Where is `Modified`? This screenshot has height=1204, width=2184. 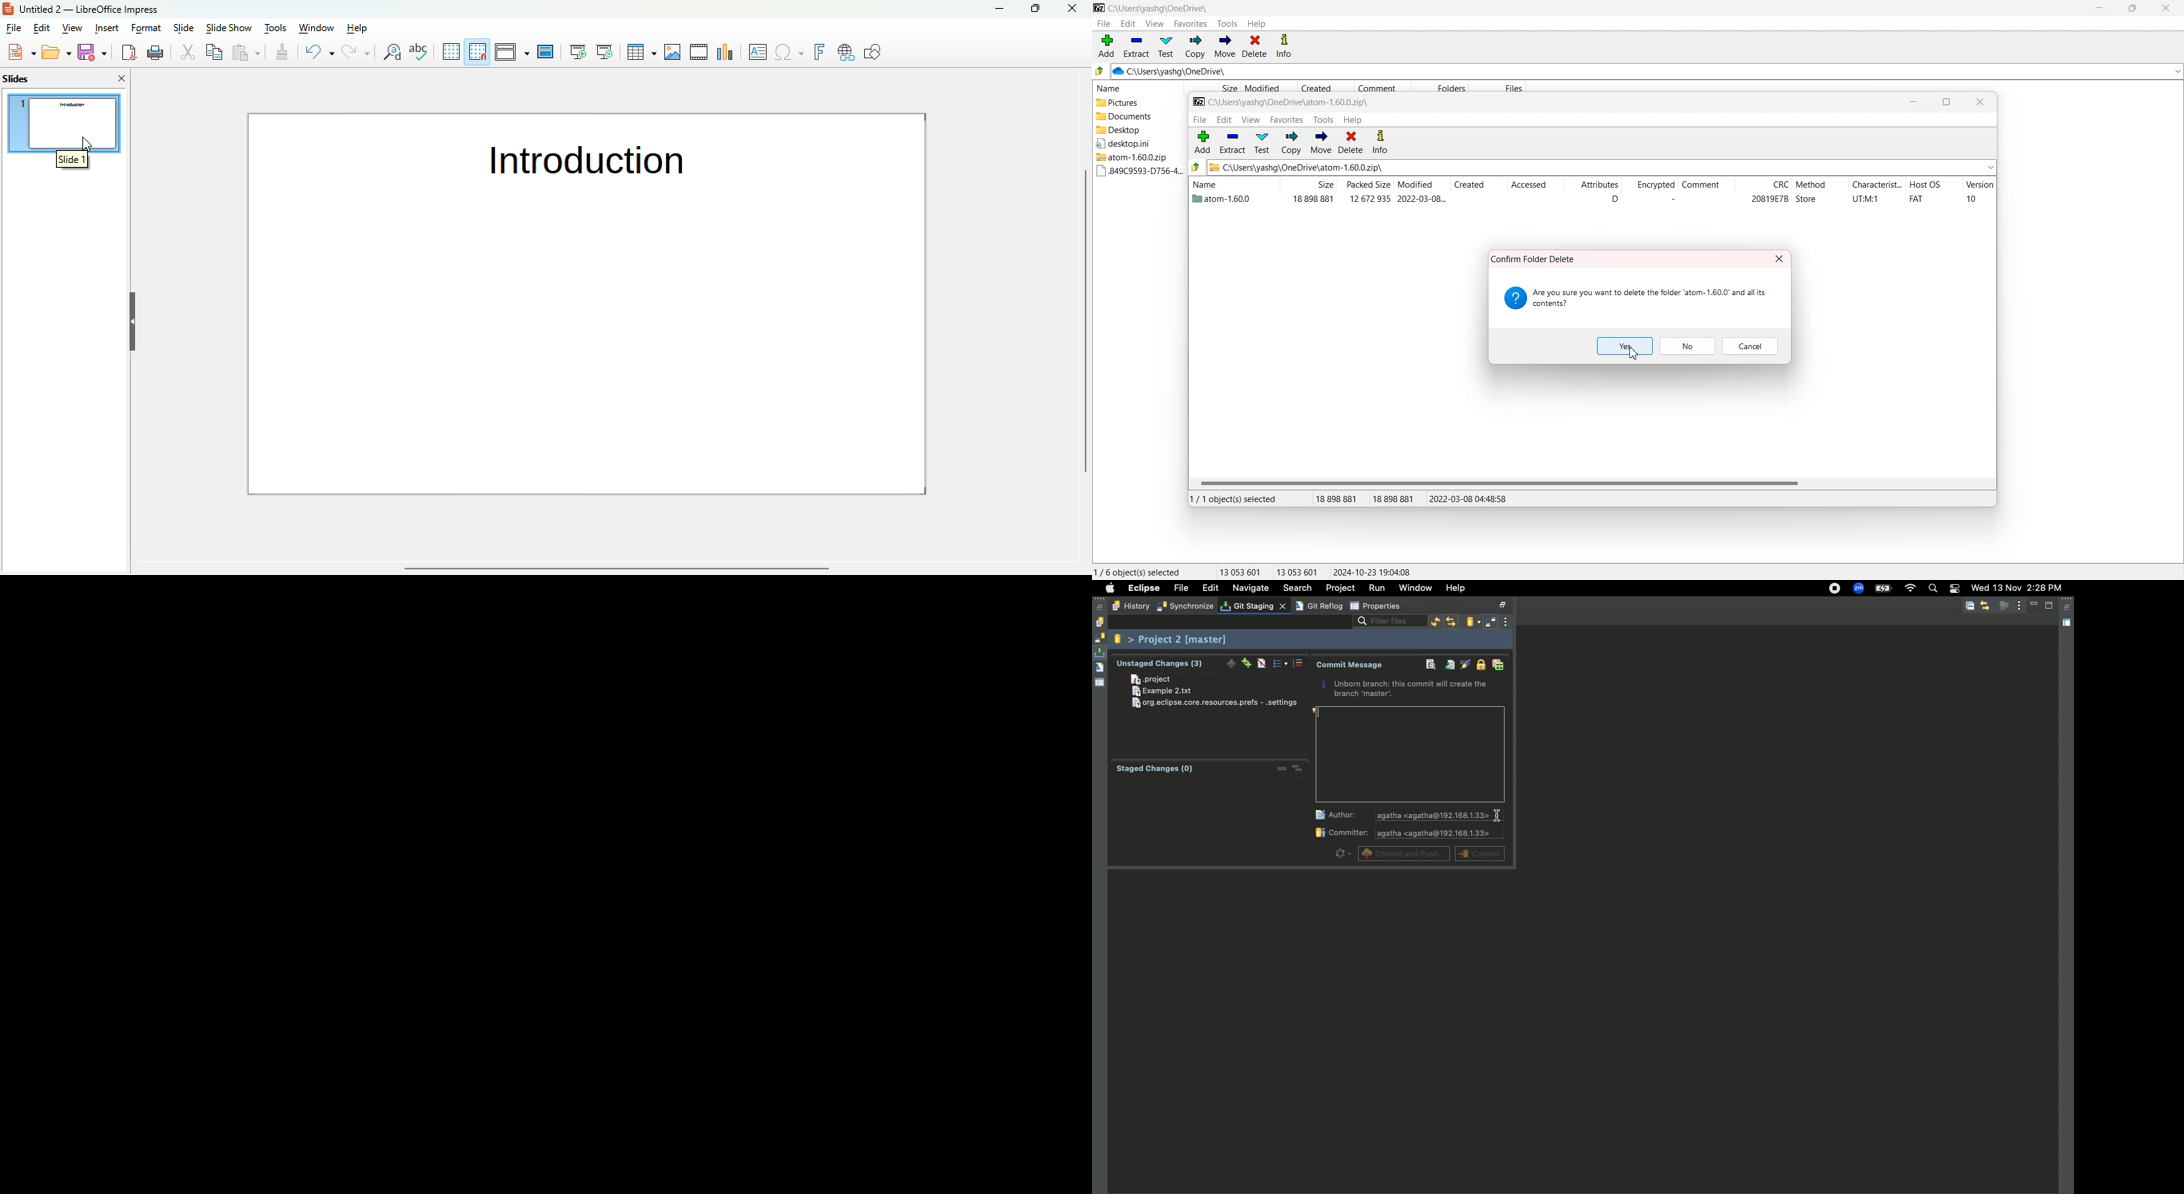 Modified is located at coordinates (1421, 185).